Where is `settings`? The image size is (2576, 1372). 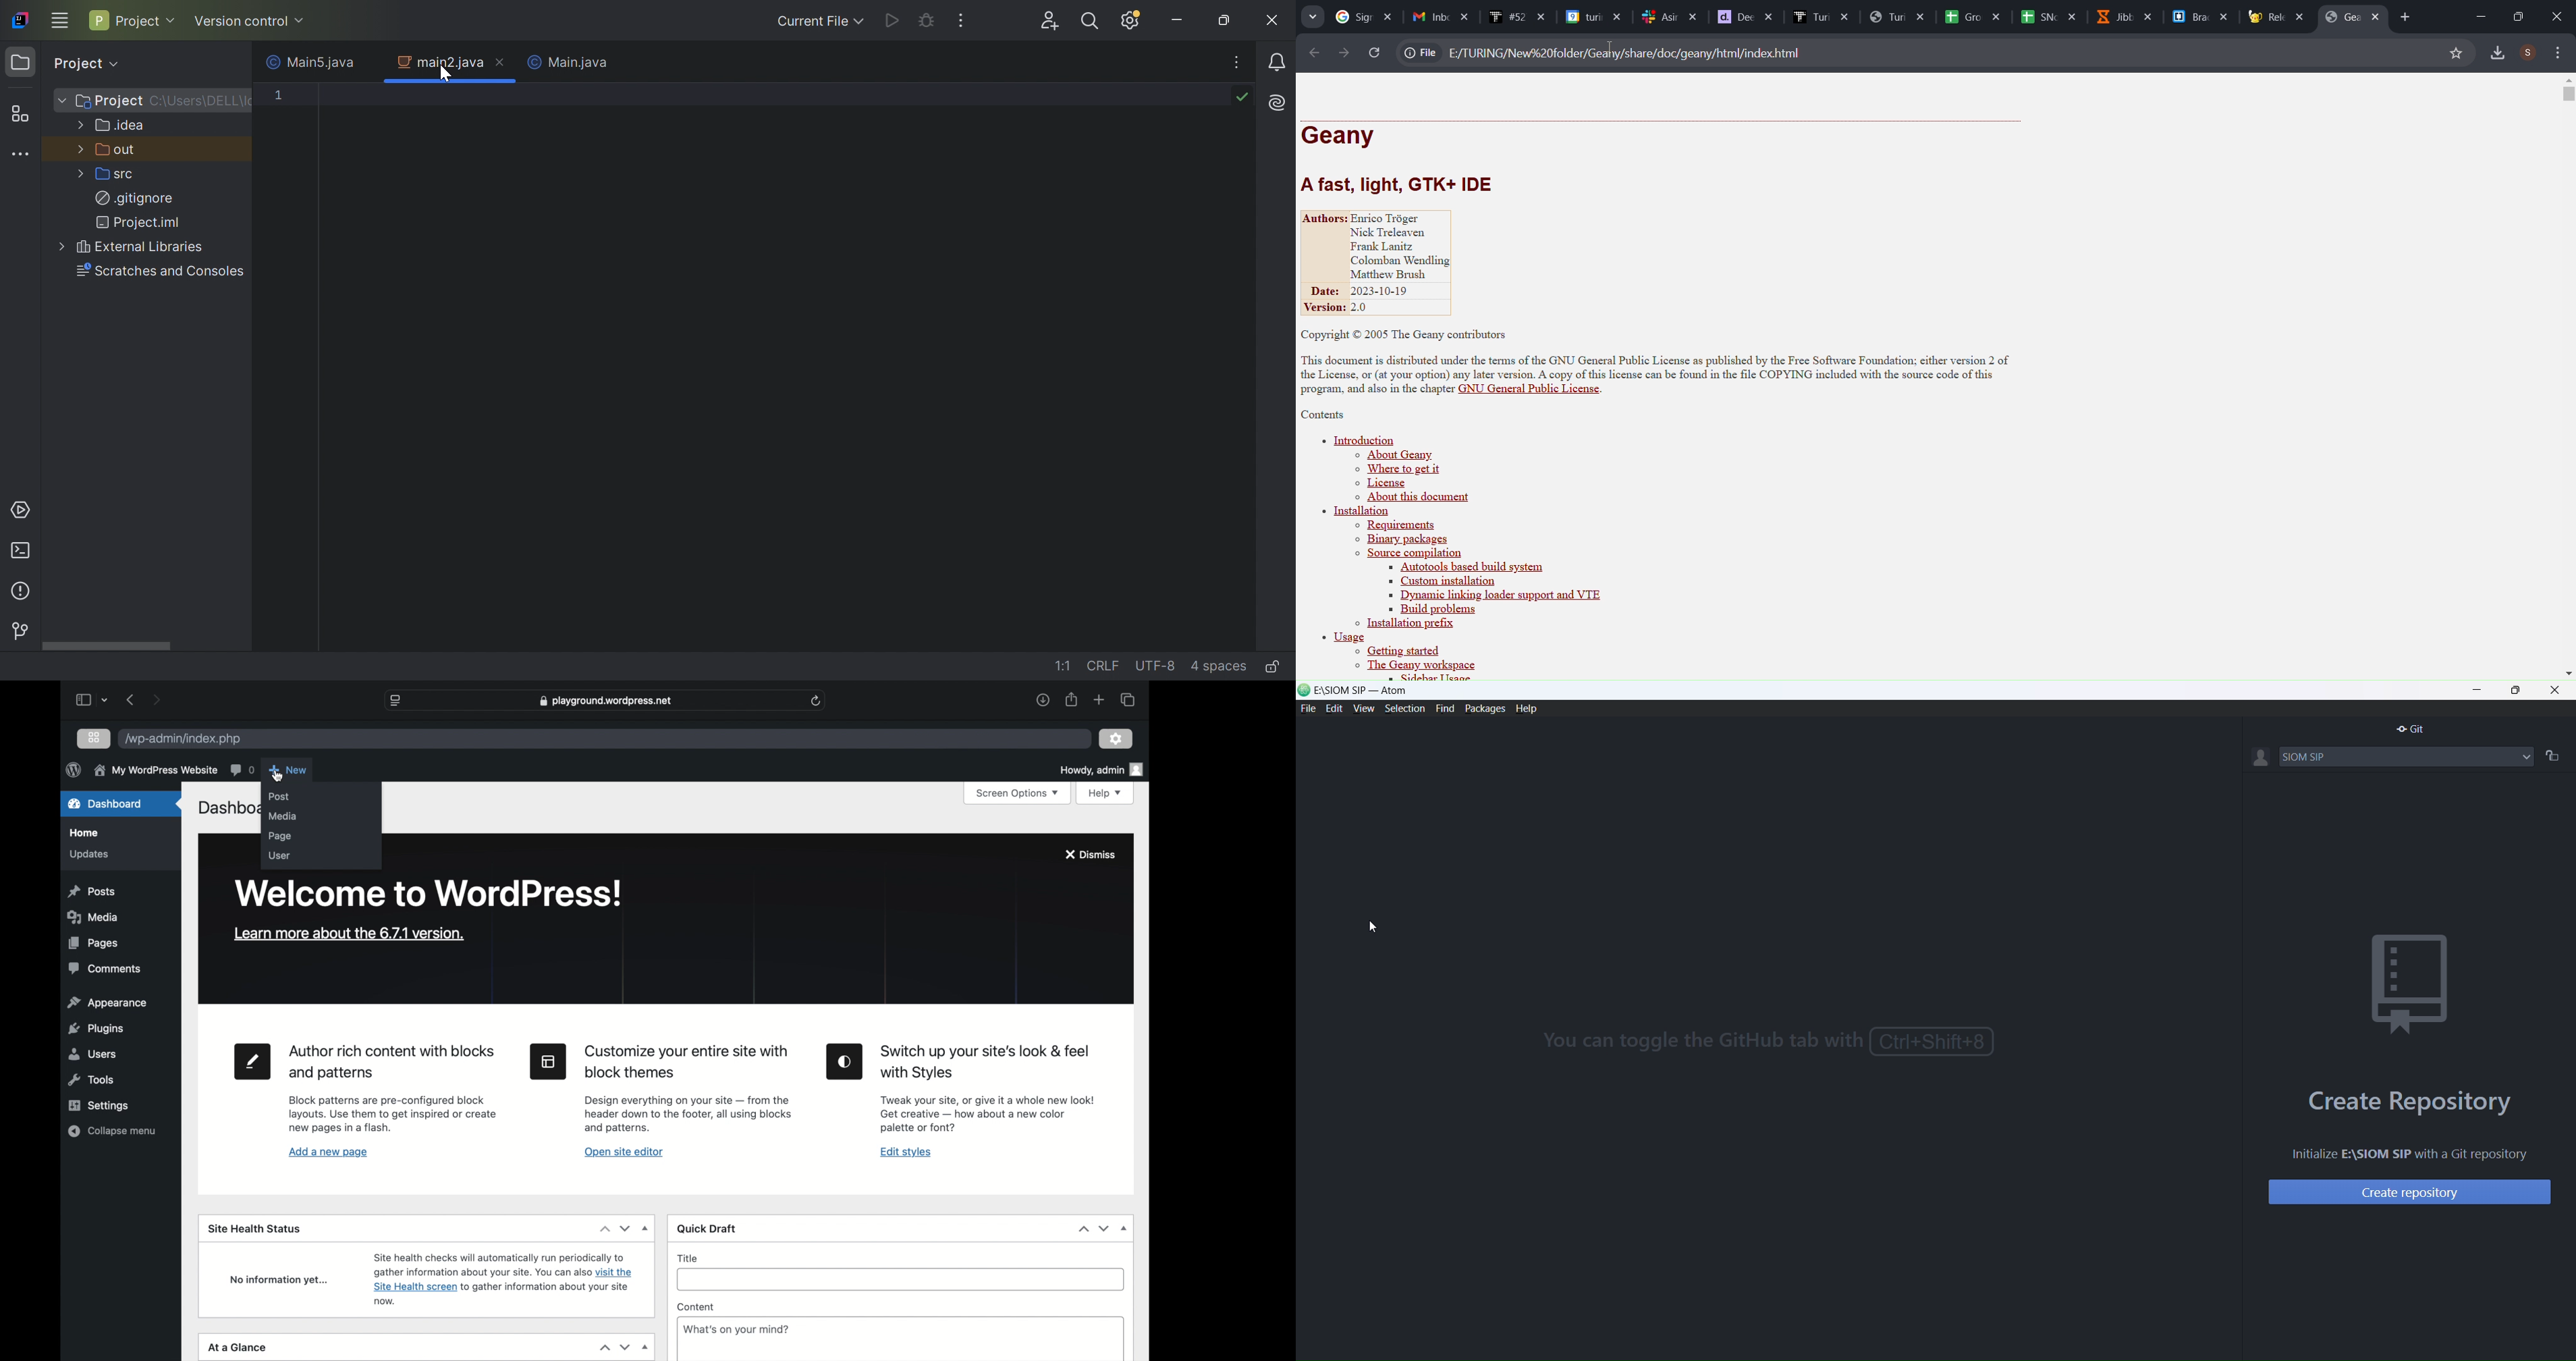 settings is located at coordinates (100, 1106).